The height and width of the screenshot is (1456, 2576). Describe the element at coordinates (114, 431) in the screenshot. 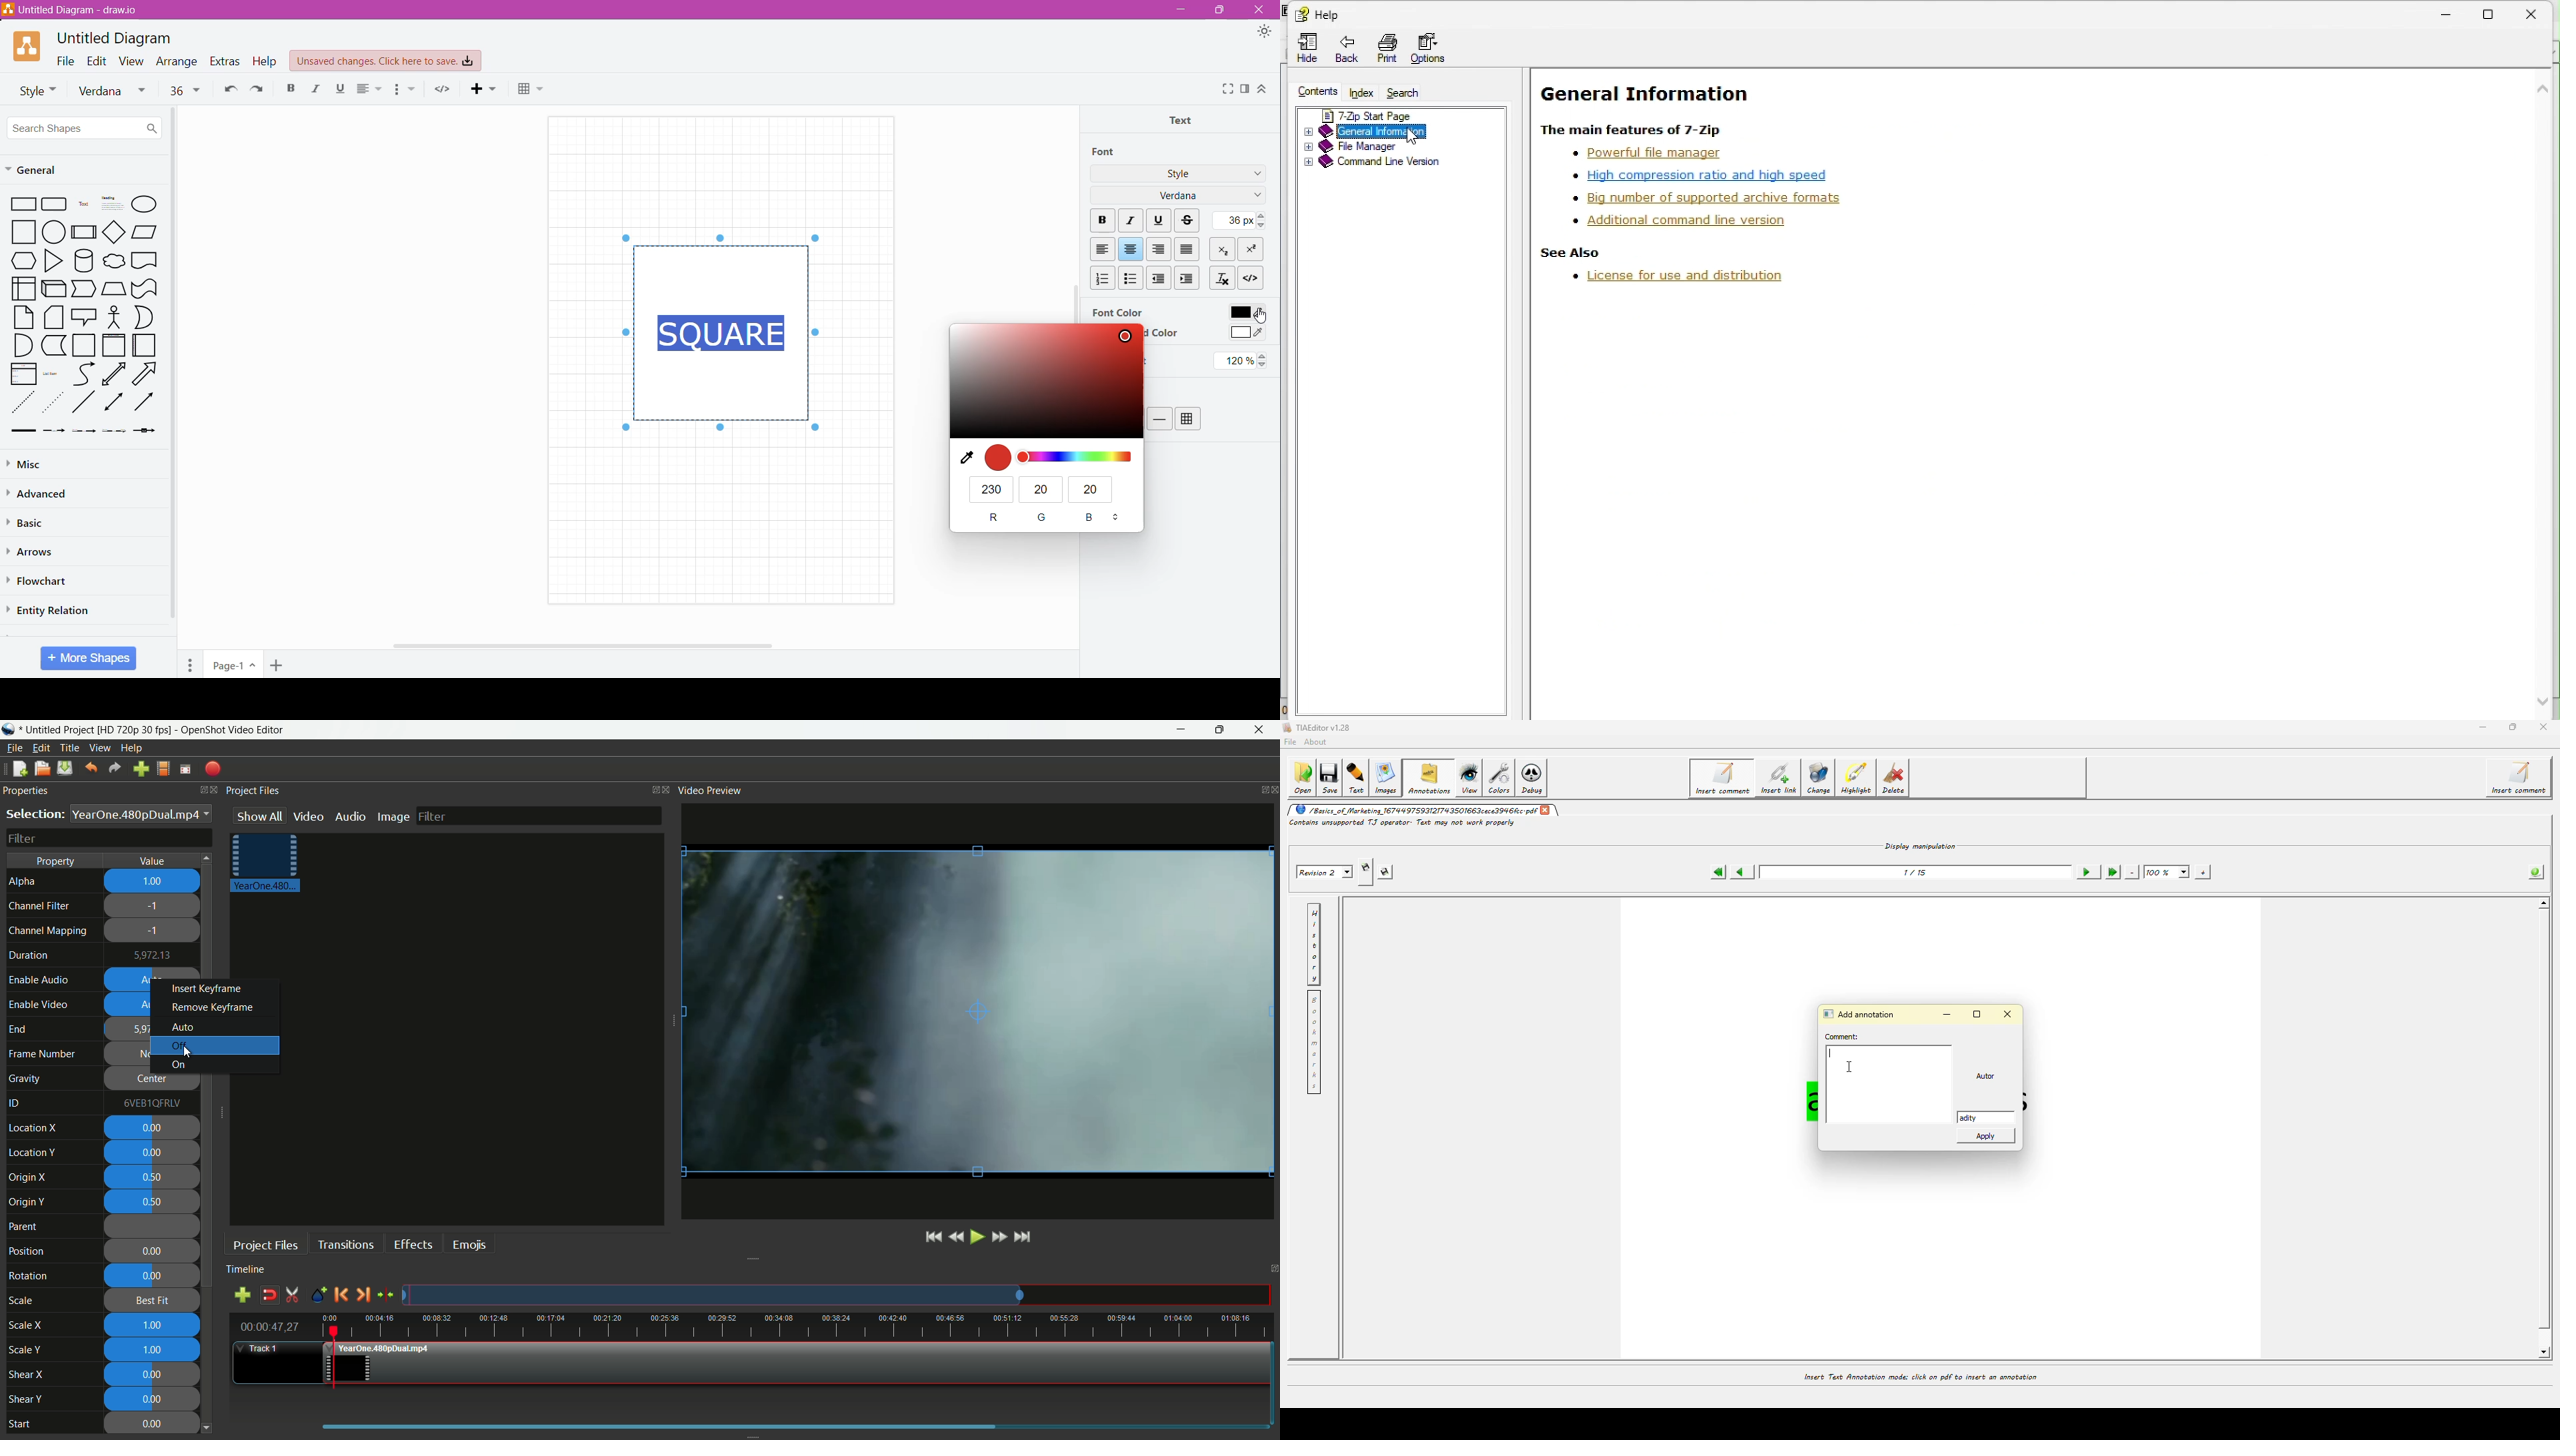

I see `Dotted Arrow ` at that location.